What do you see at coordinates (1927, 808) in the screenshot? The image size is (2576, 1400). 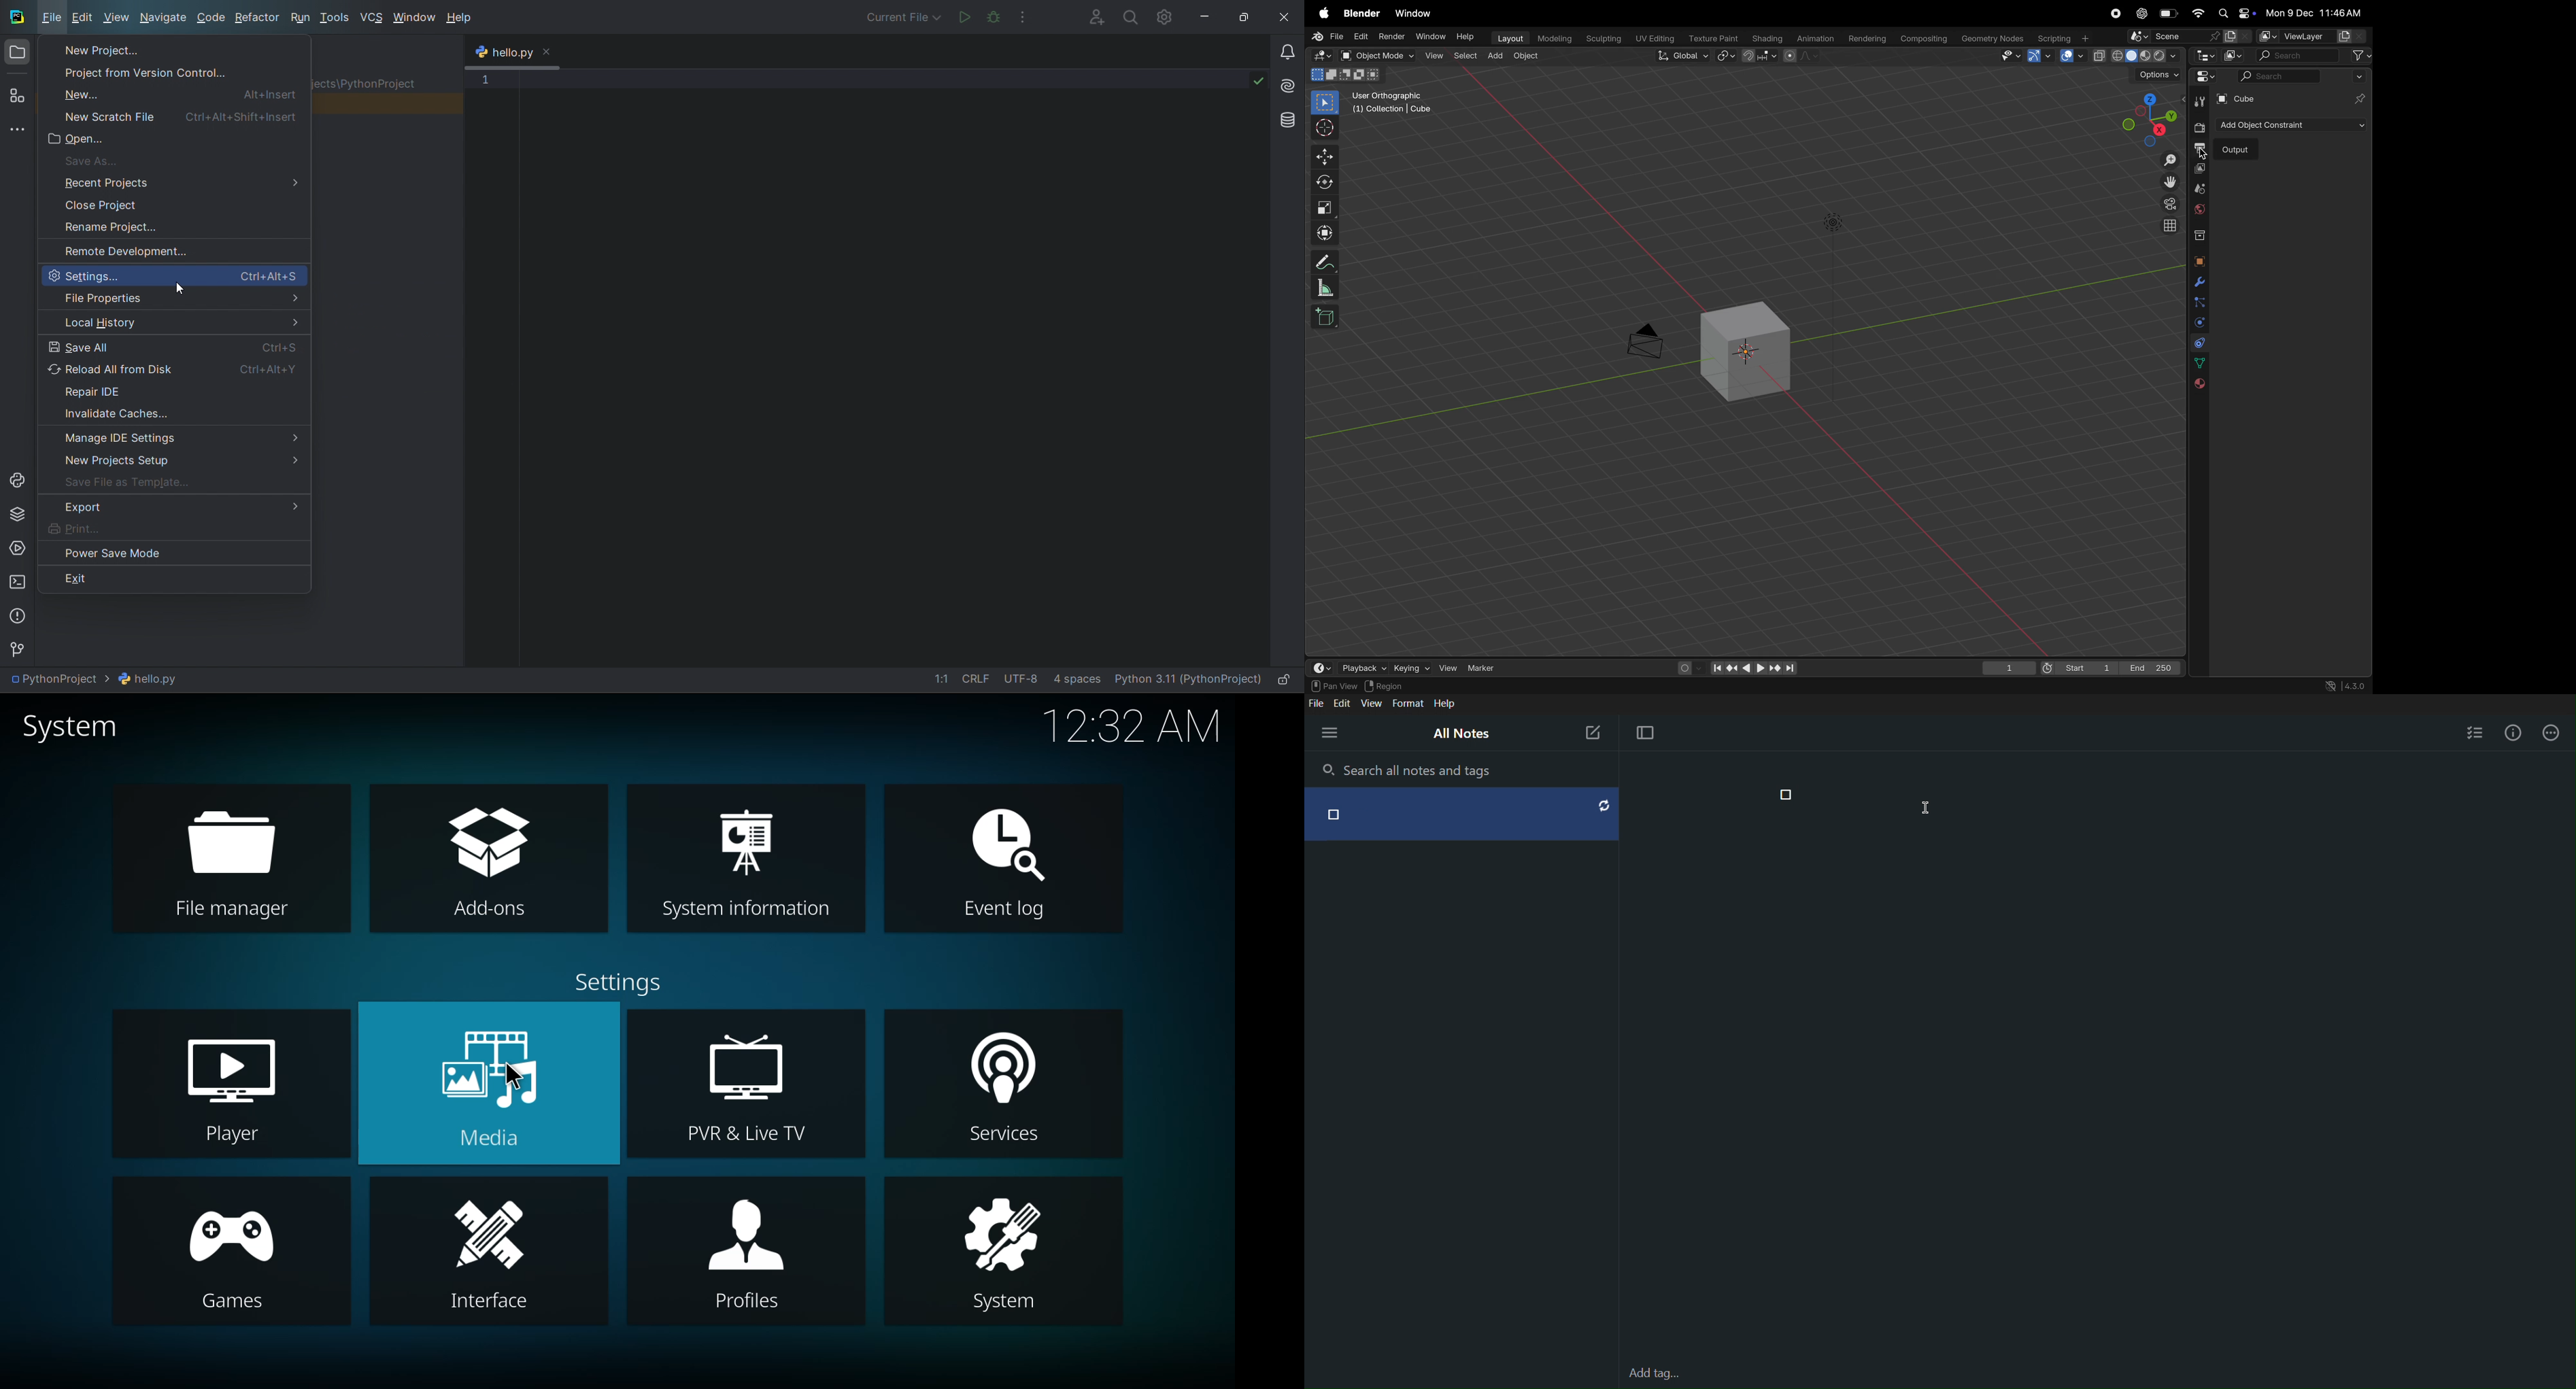 I see `Cursor` at bounding box center [1927, 808].